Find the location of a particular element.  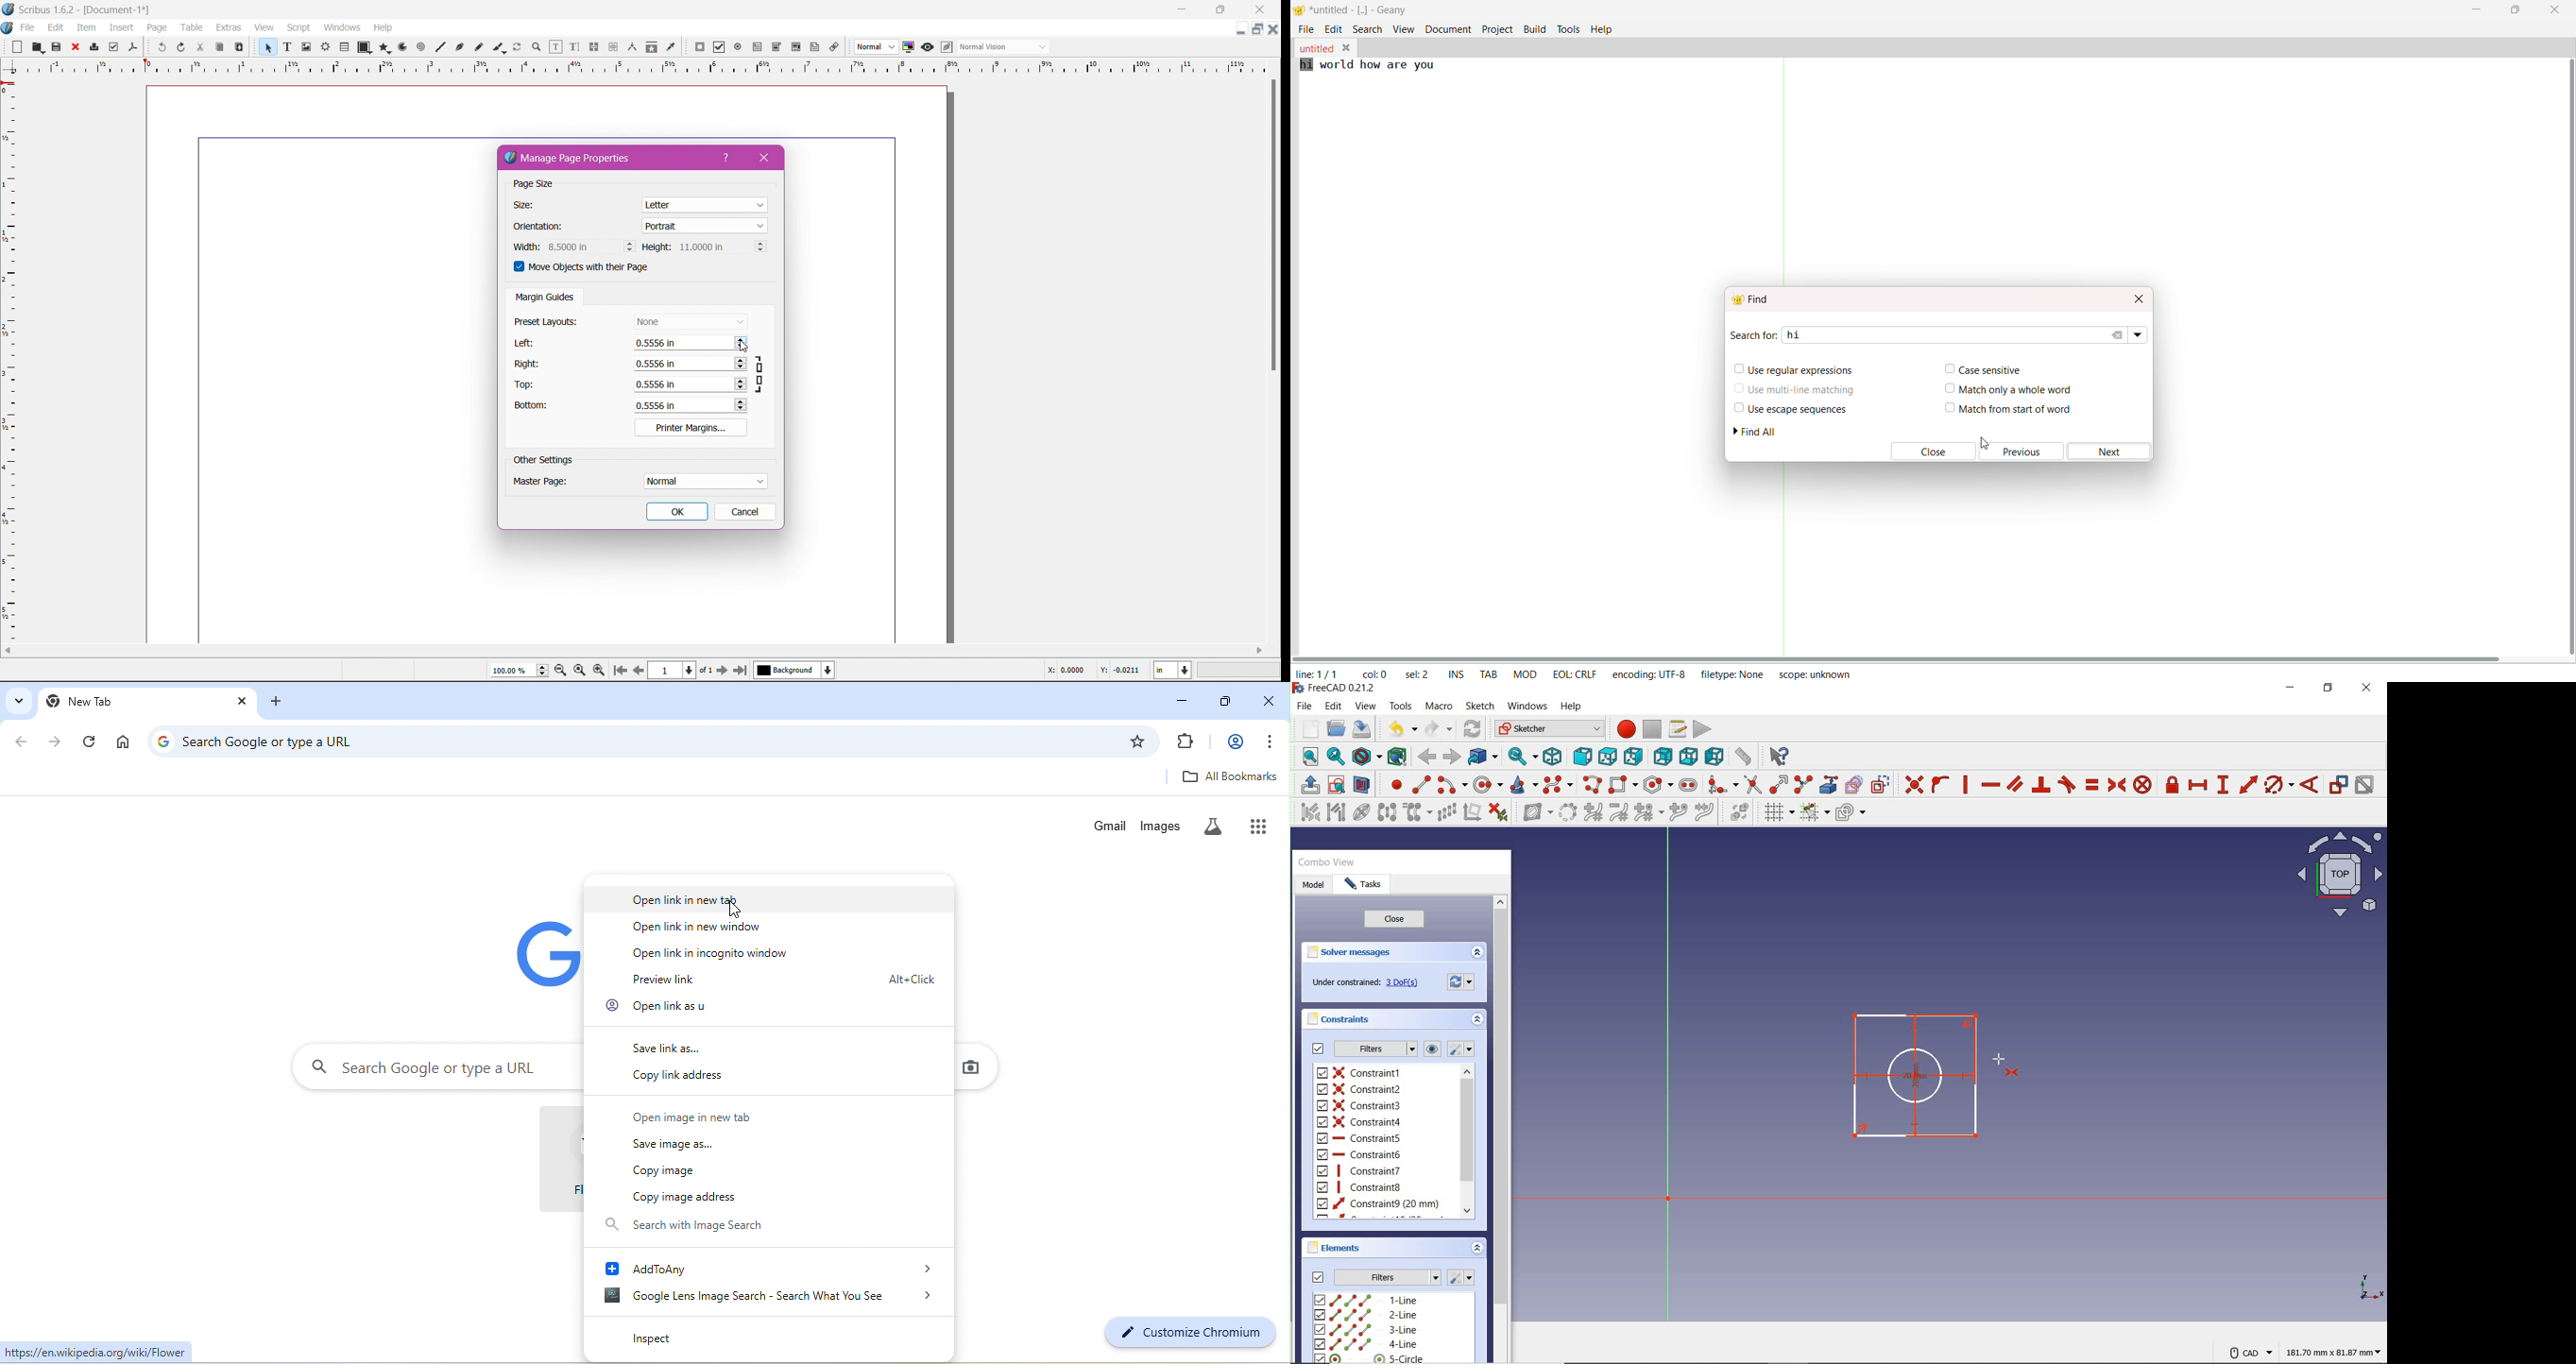

Redo is located at coordinates (181, 47).